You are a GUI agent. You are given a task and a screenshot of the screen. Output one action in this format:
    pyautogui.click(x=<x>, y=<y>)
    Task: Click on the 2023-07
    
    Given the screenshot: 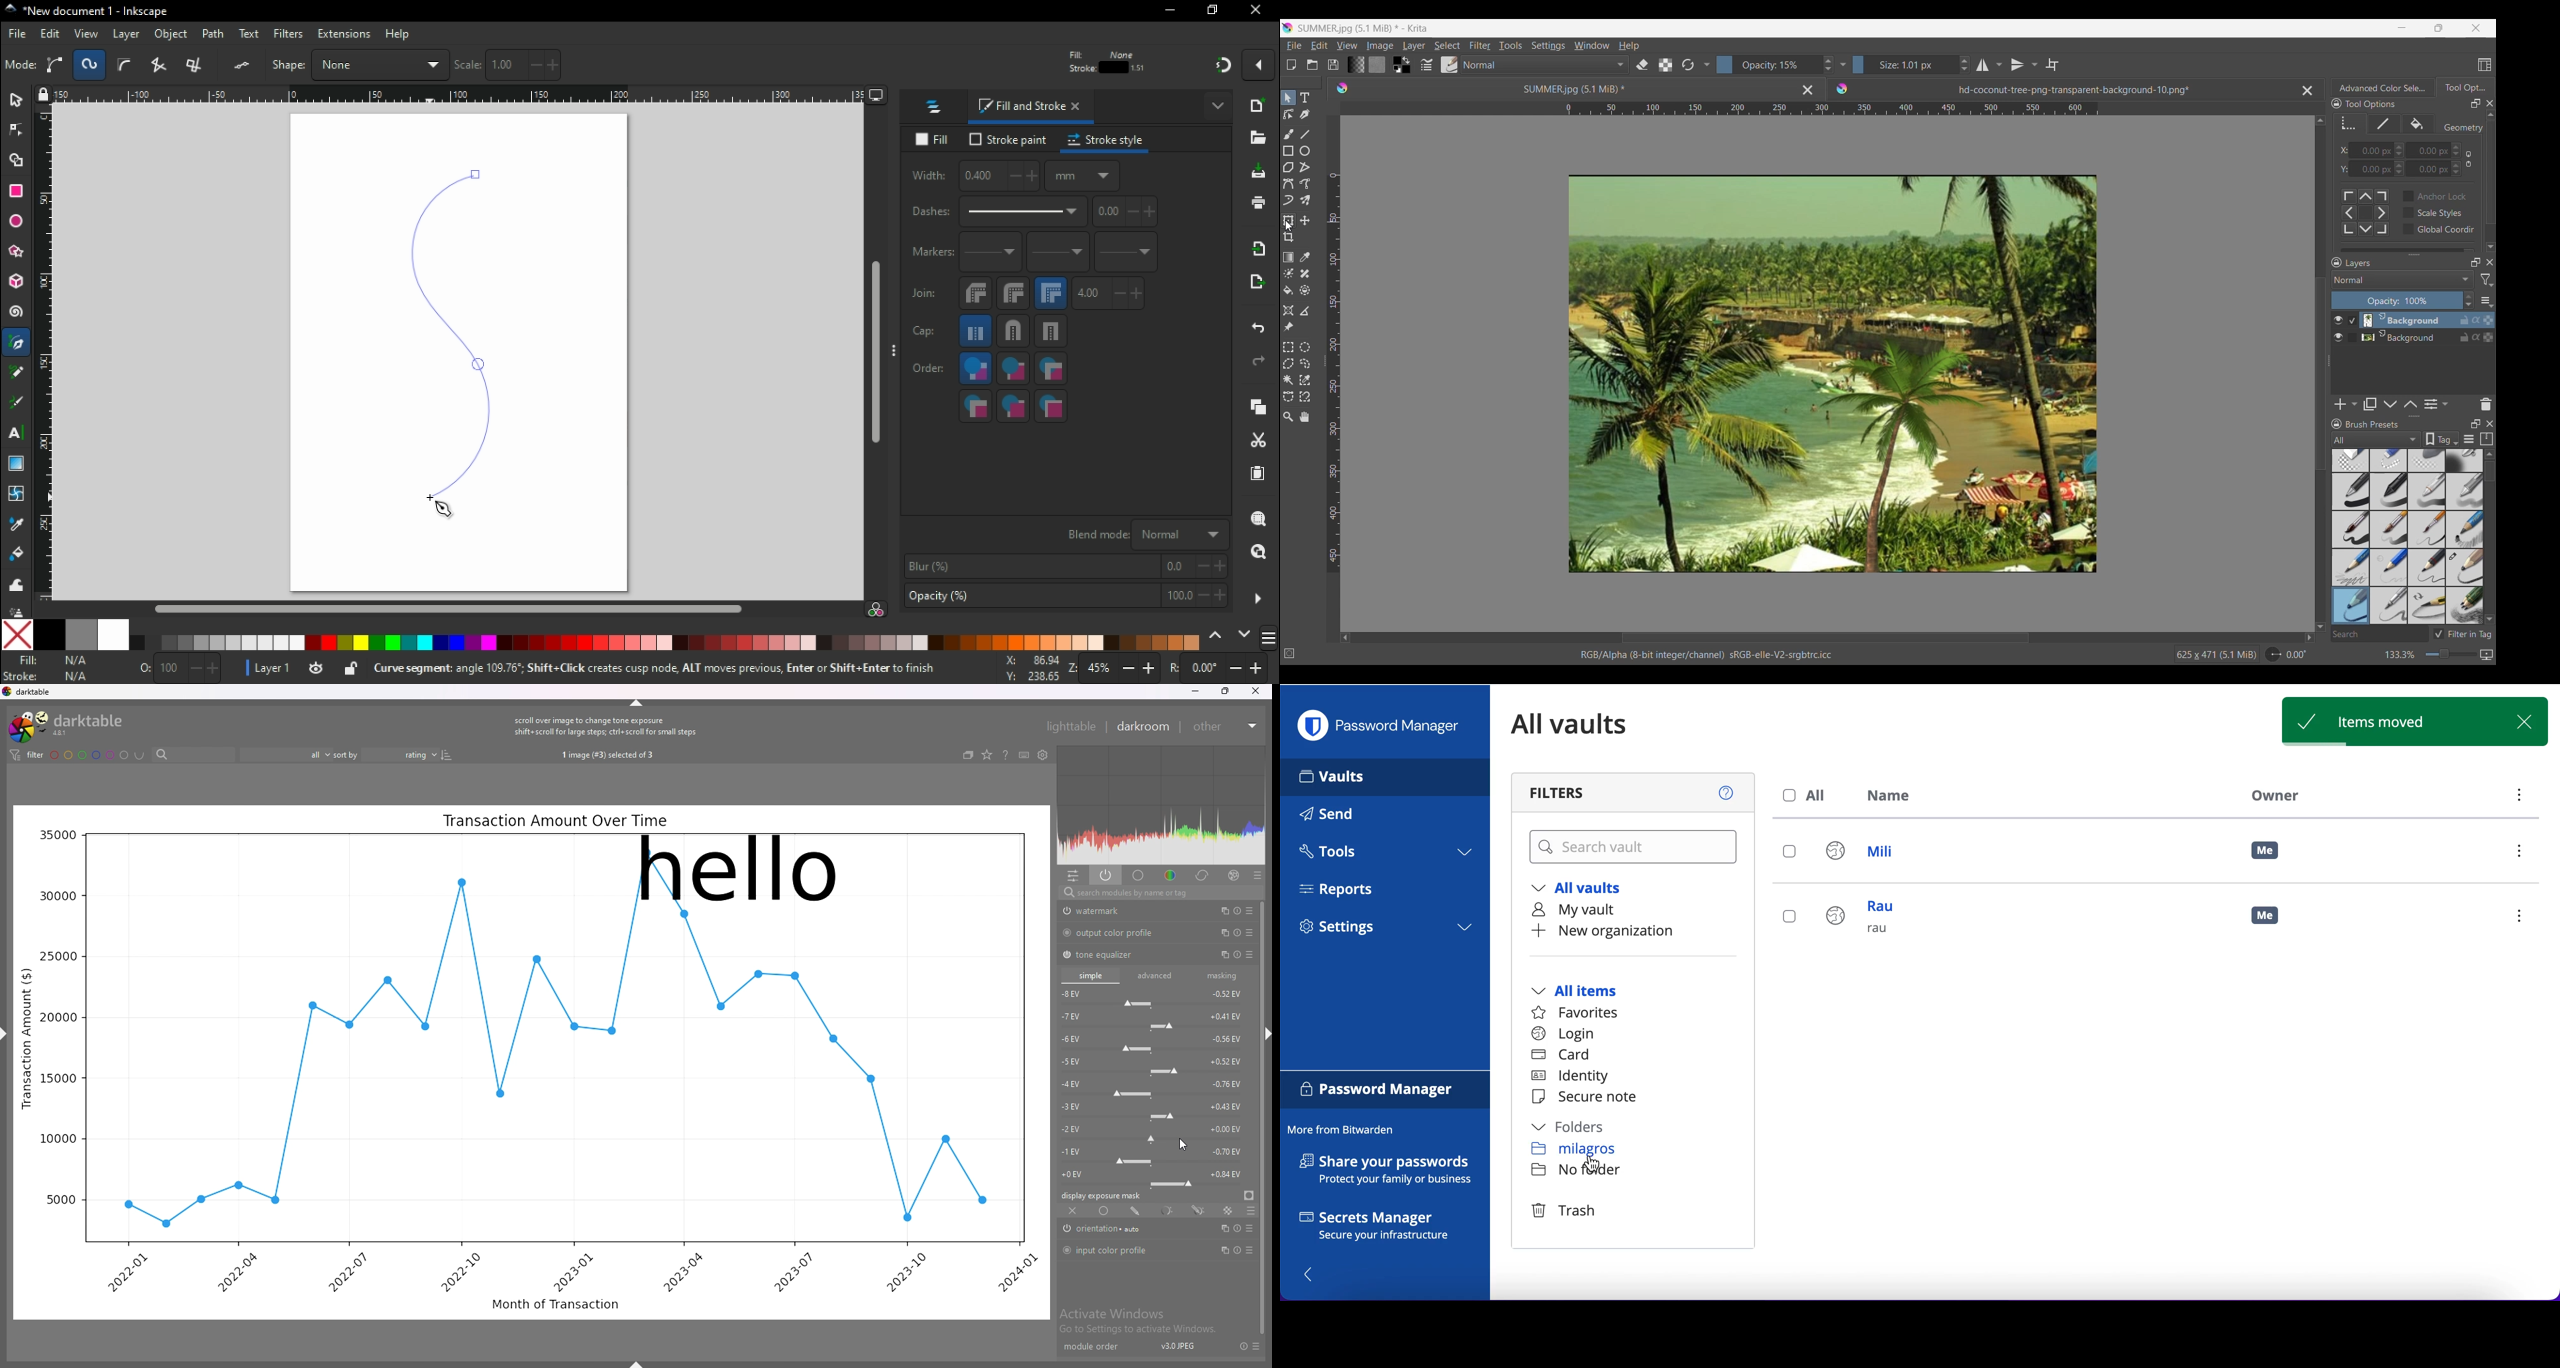 What is the action you would take?
    pyautogui.click(x=791, y=1271)
    